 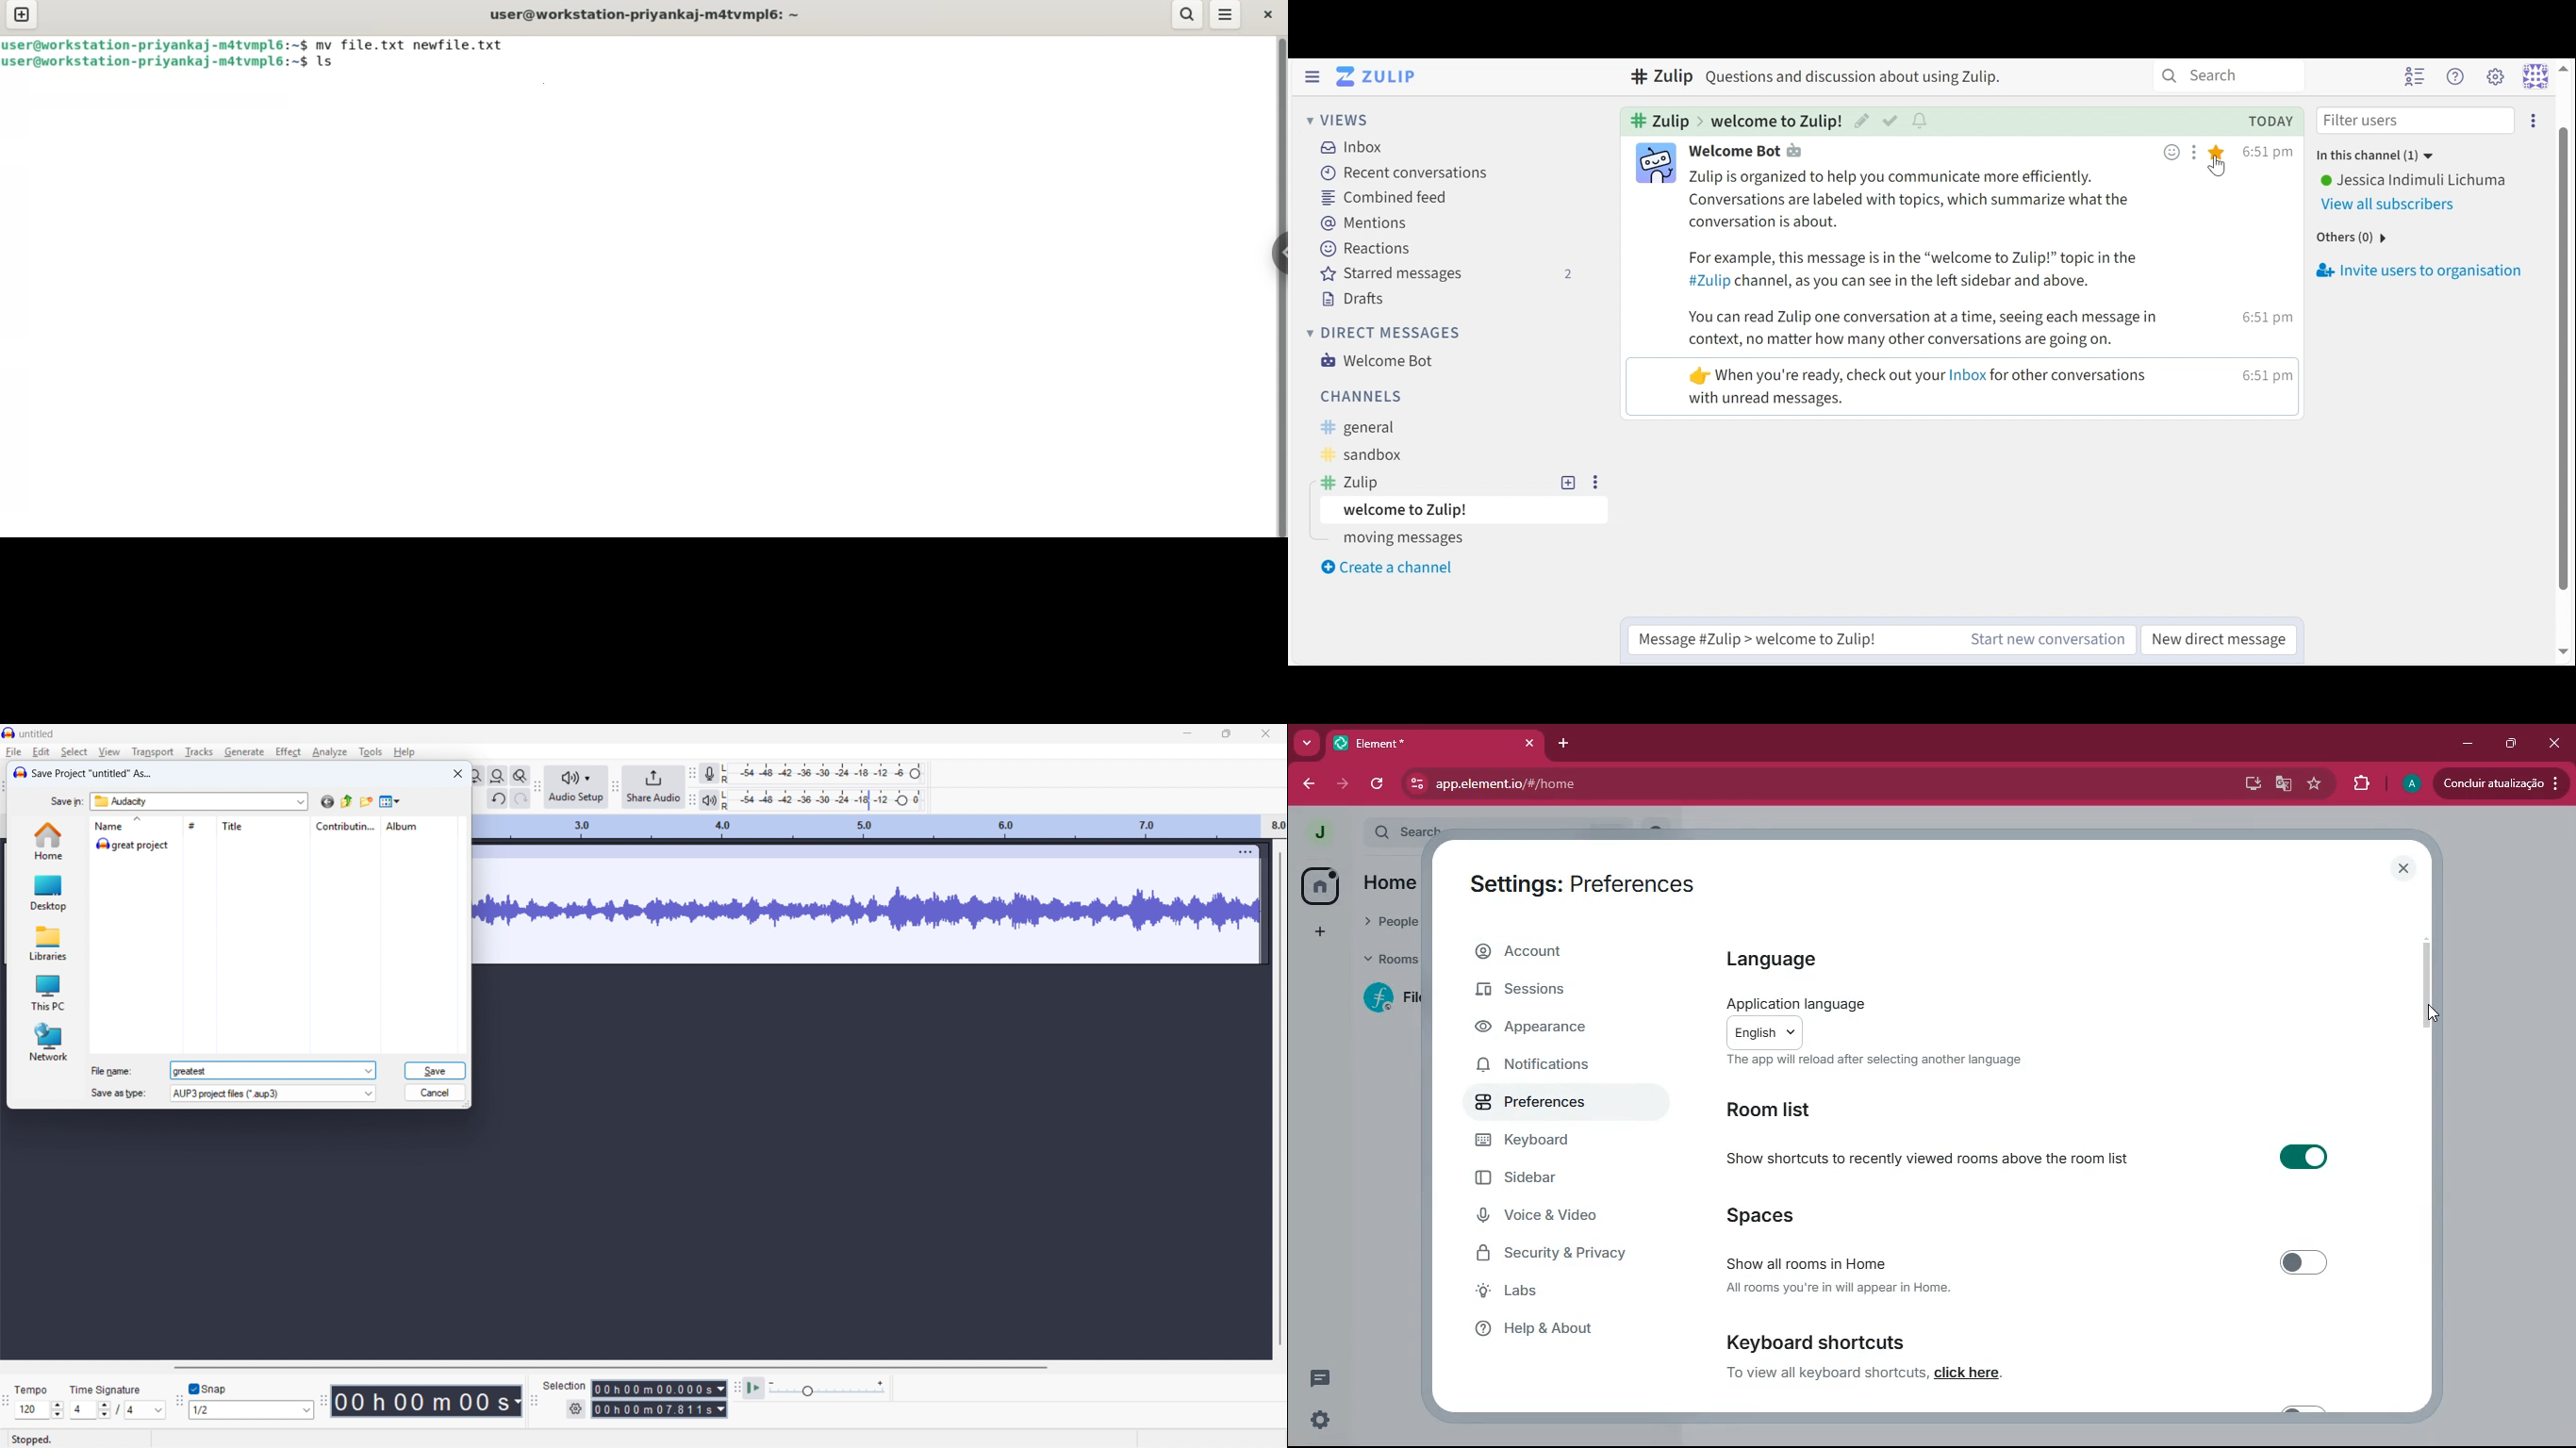 I want to click on extensions, so click(x=2364, y=785).